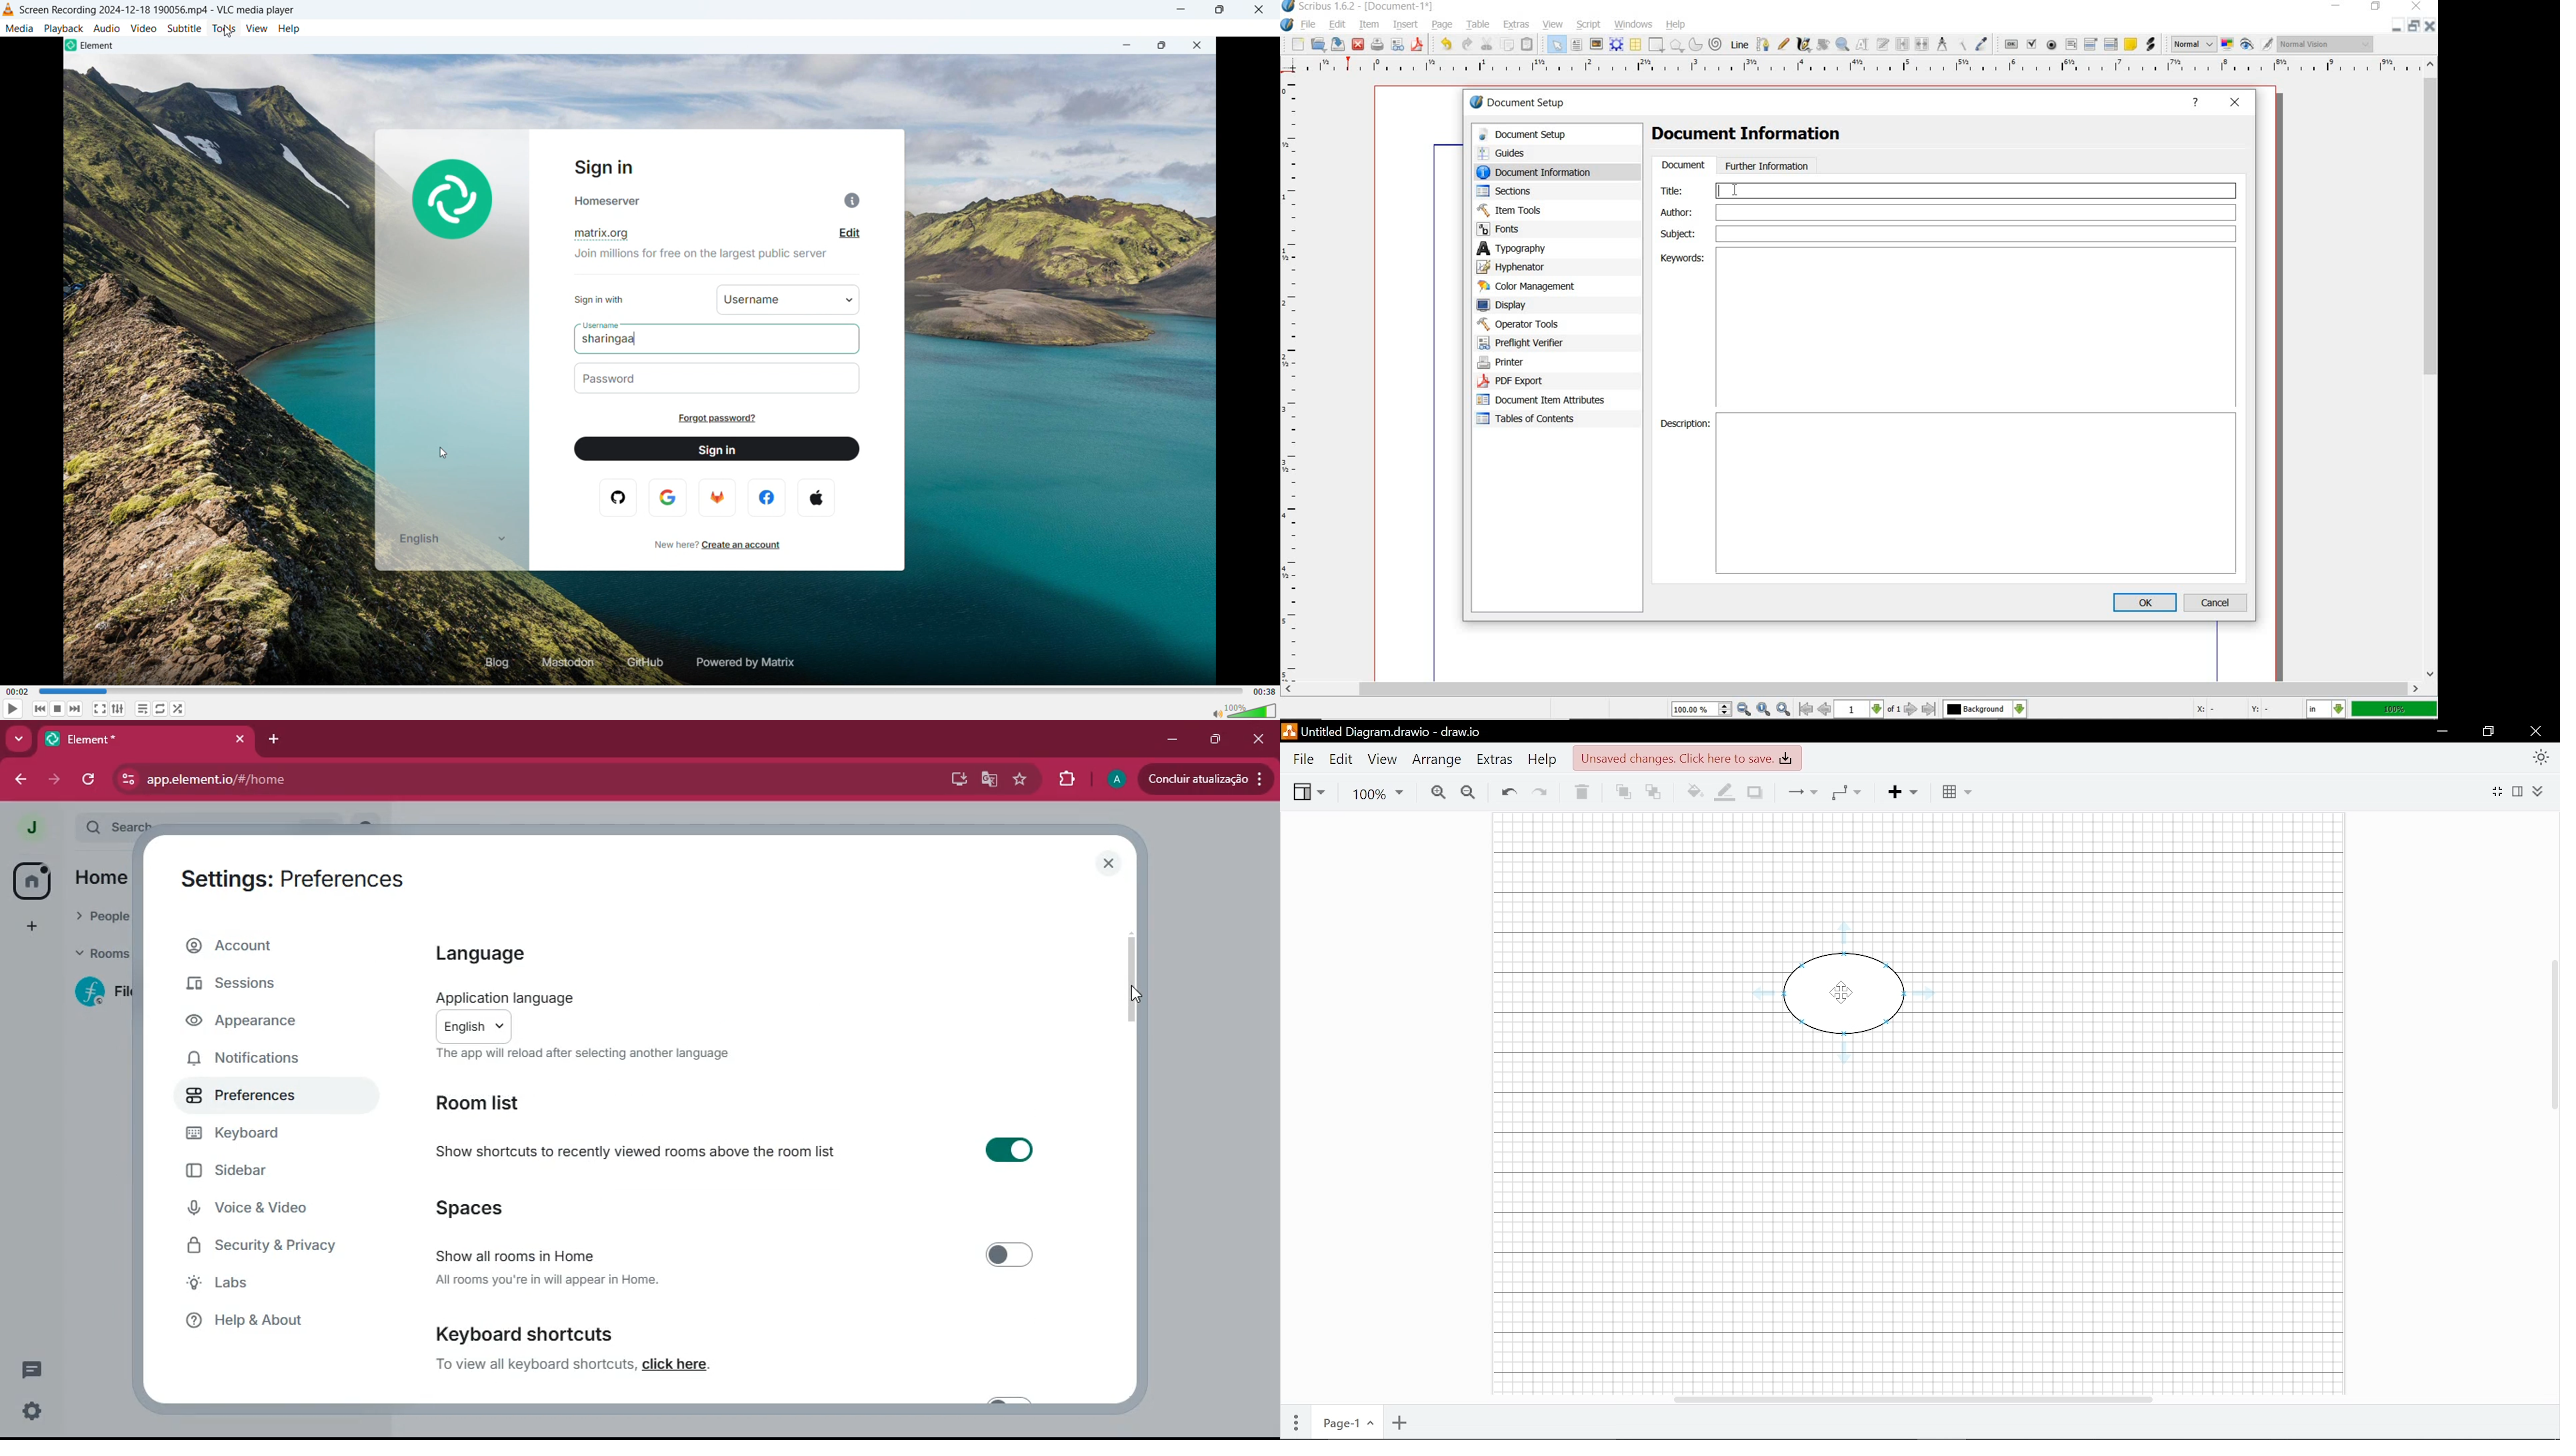  Describe the element at coordinates (567, 660) in the screenshot. I see `mastodon` at that location.